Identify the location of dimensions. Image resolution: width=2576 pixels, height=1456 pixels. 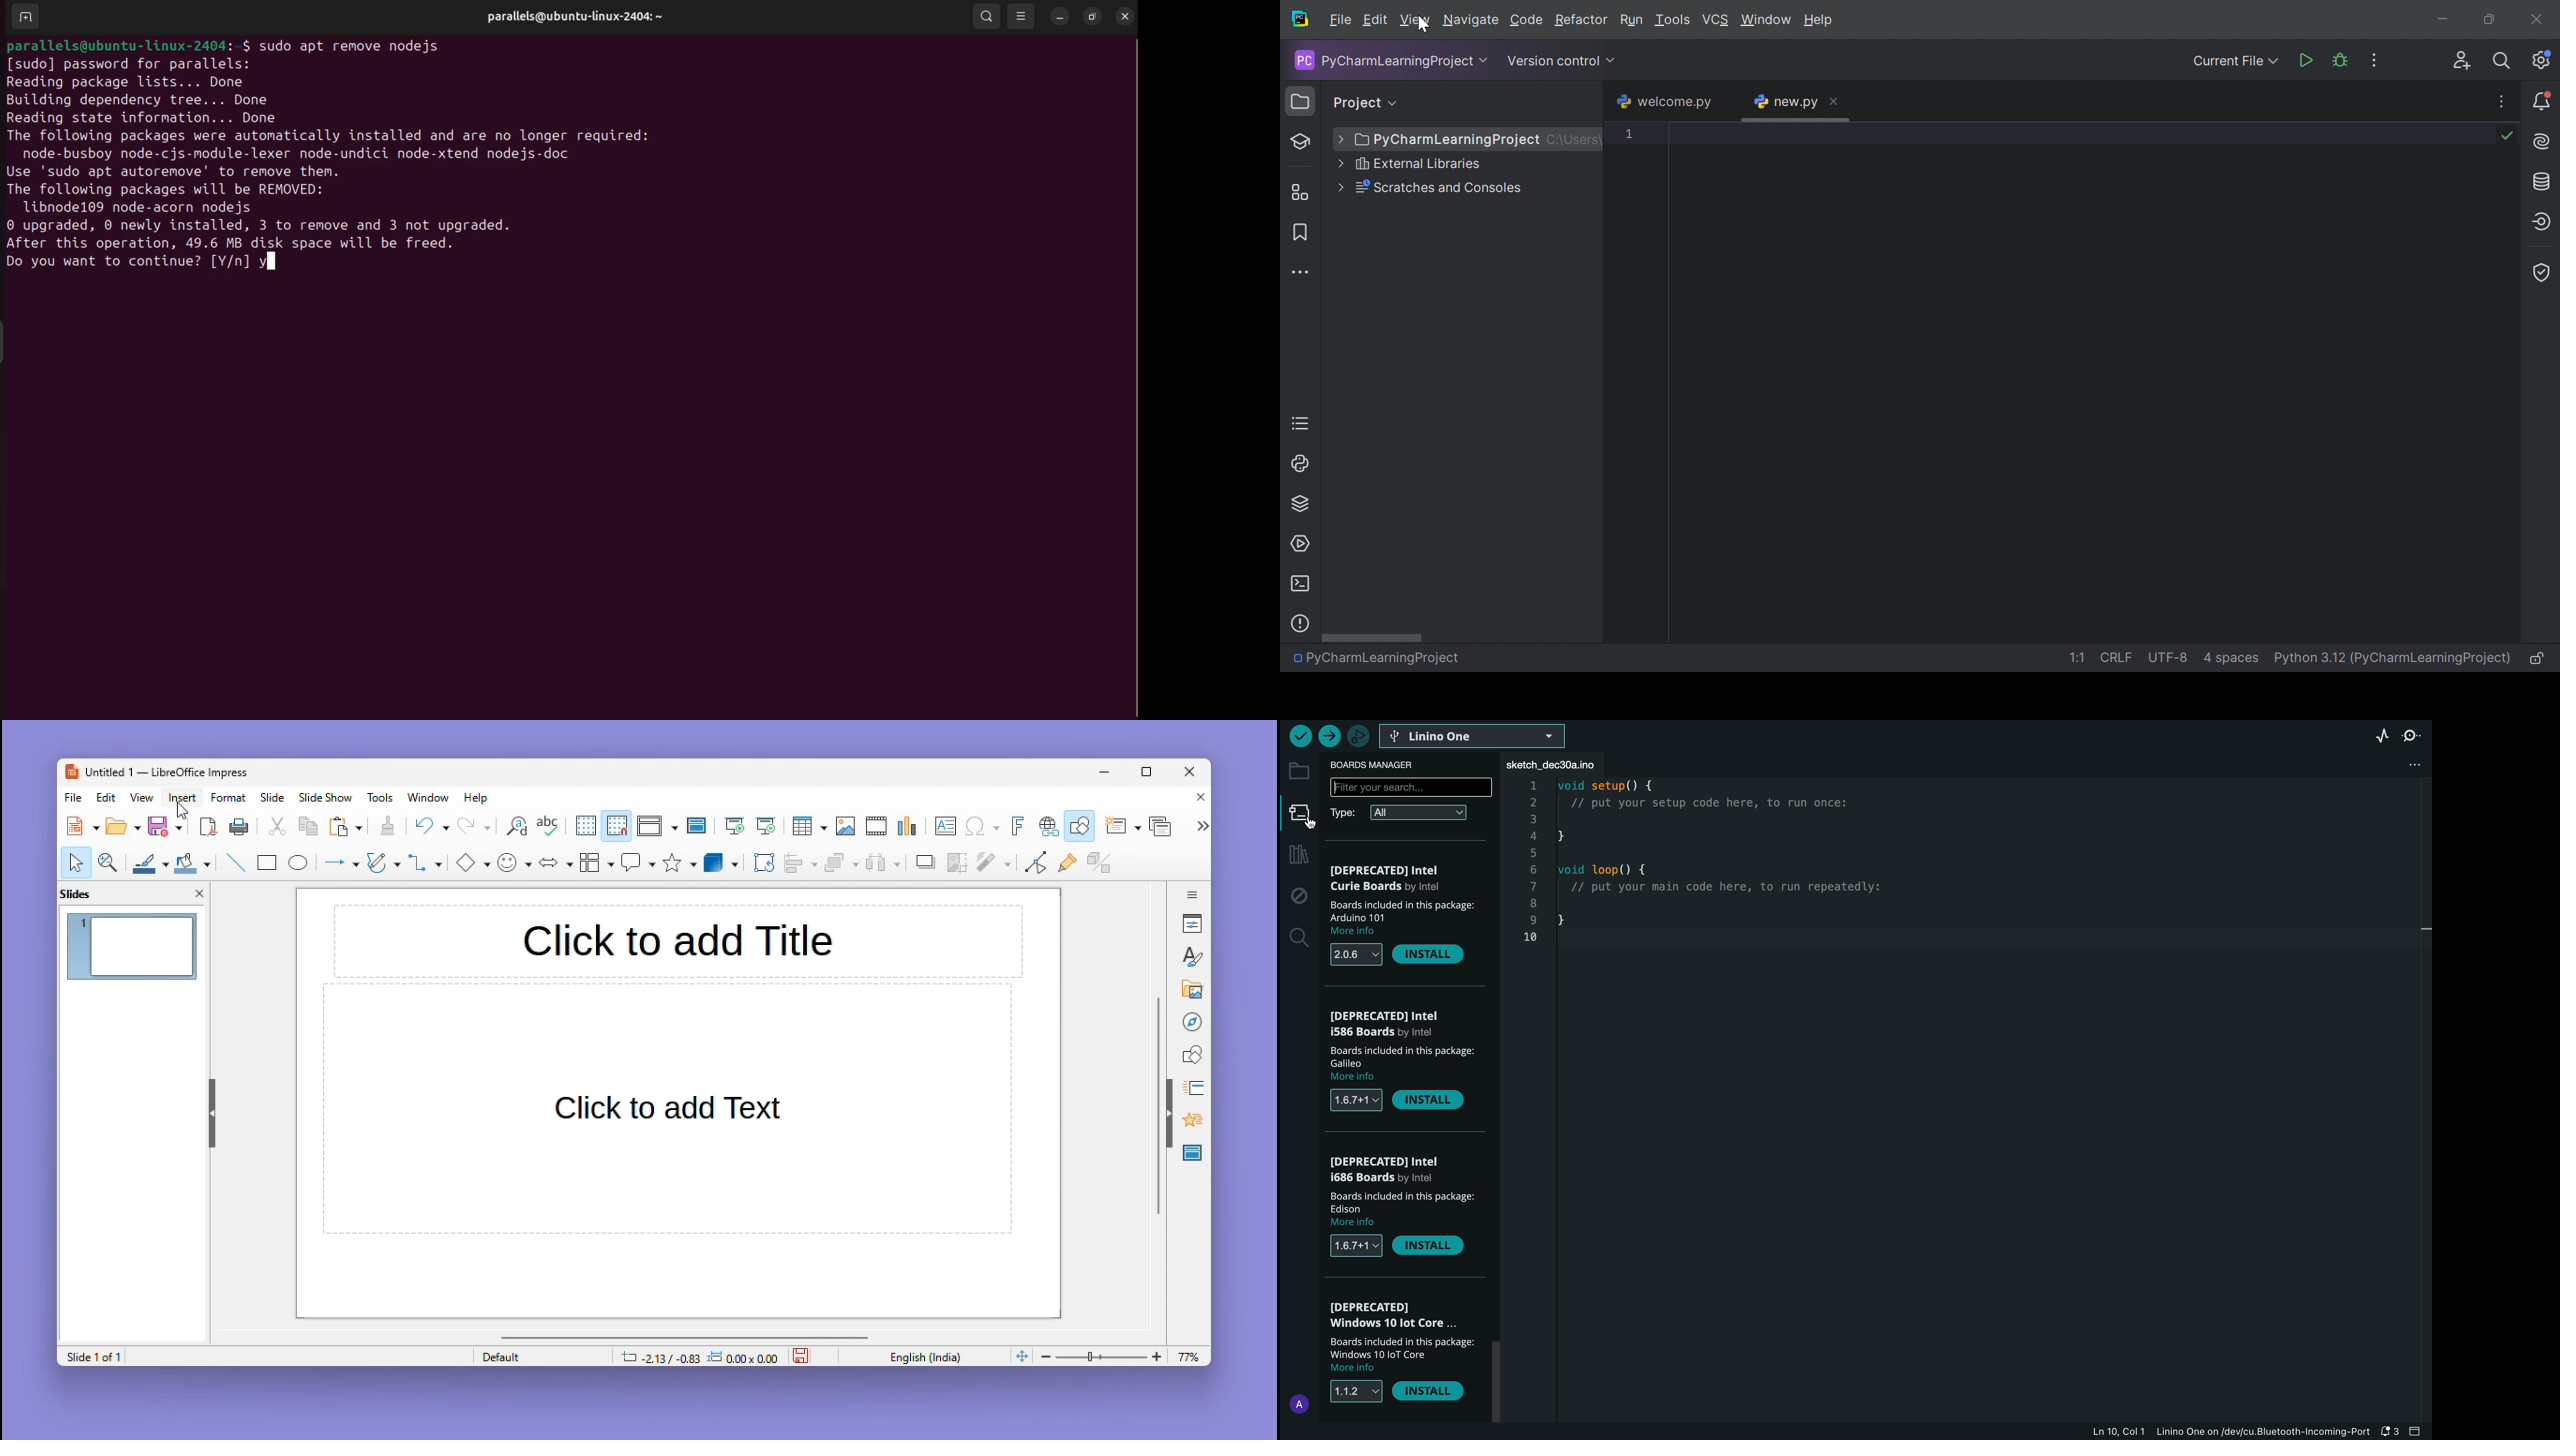
(699, 1356).